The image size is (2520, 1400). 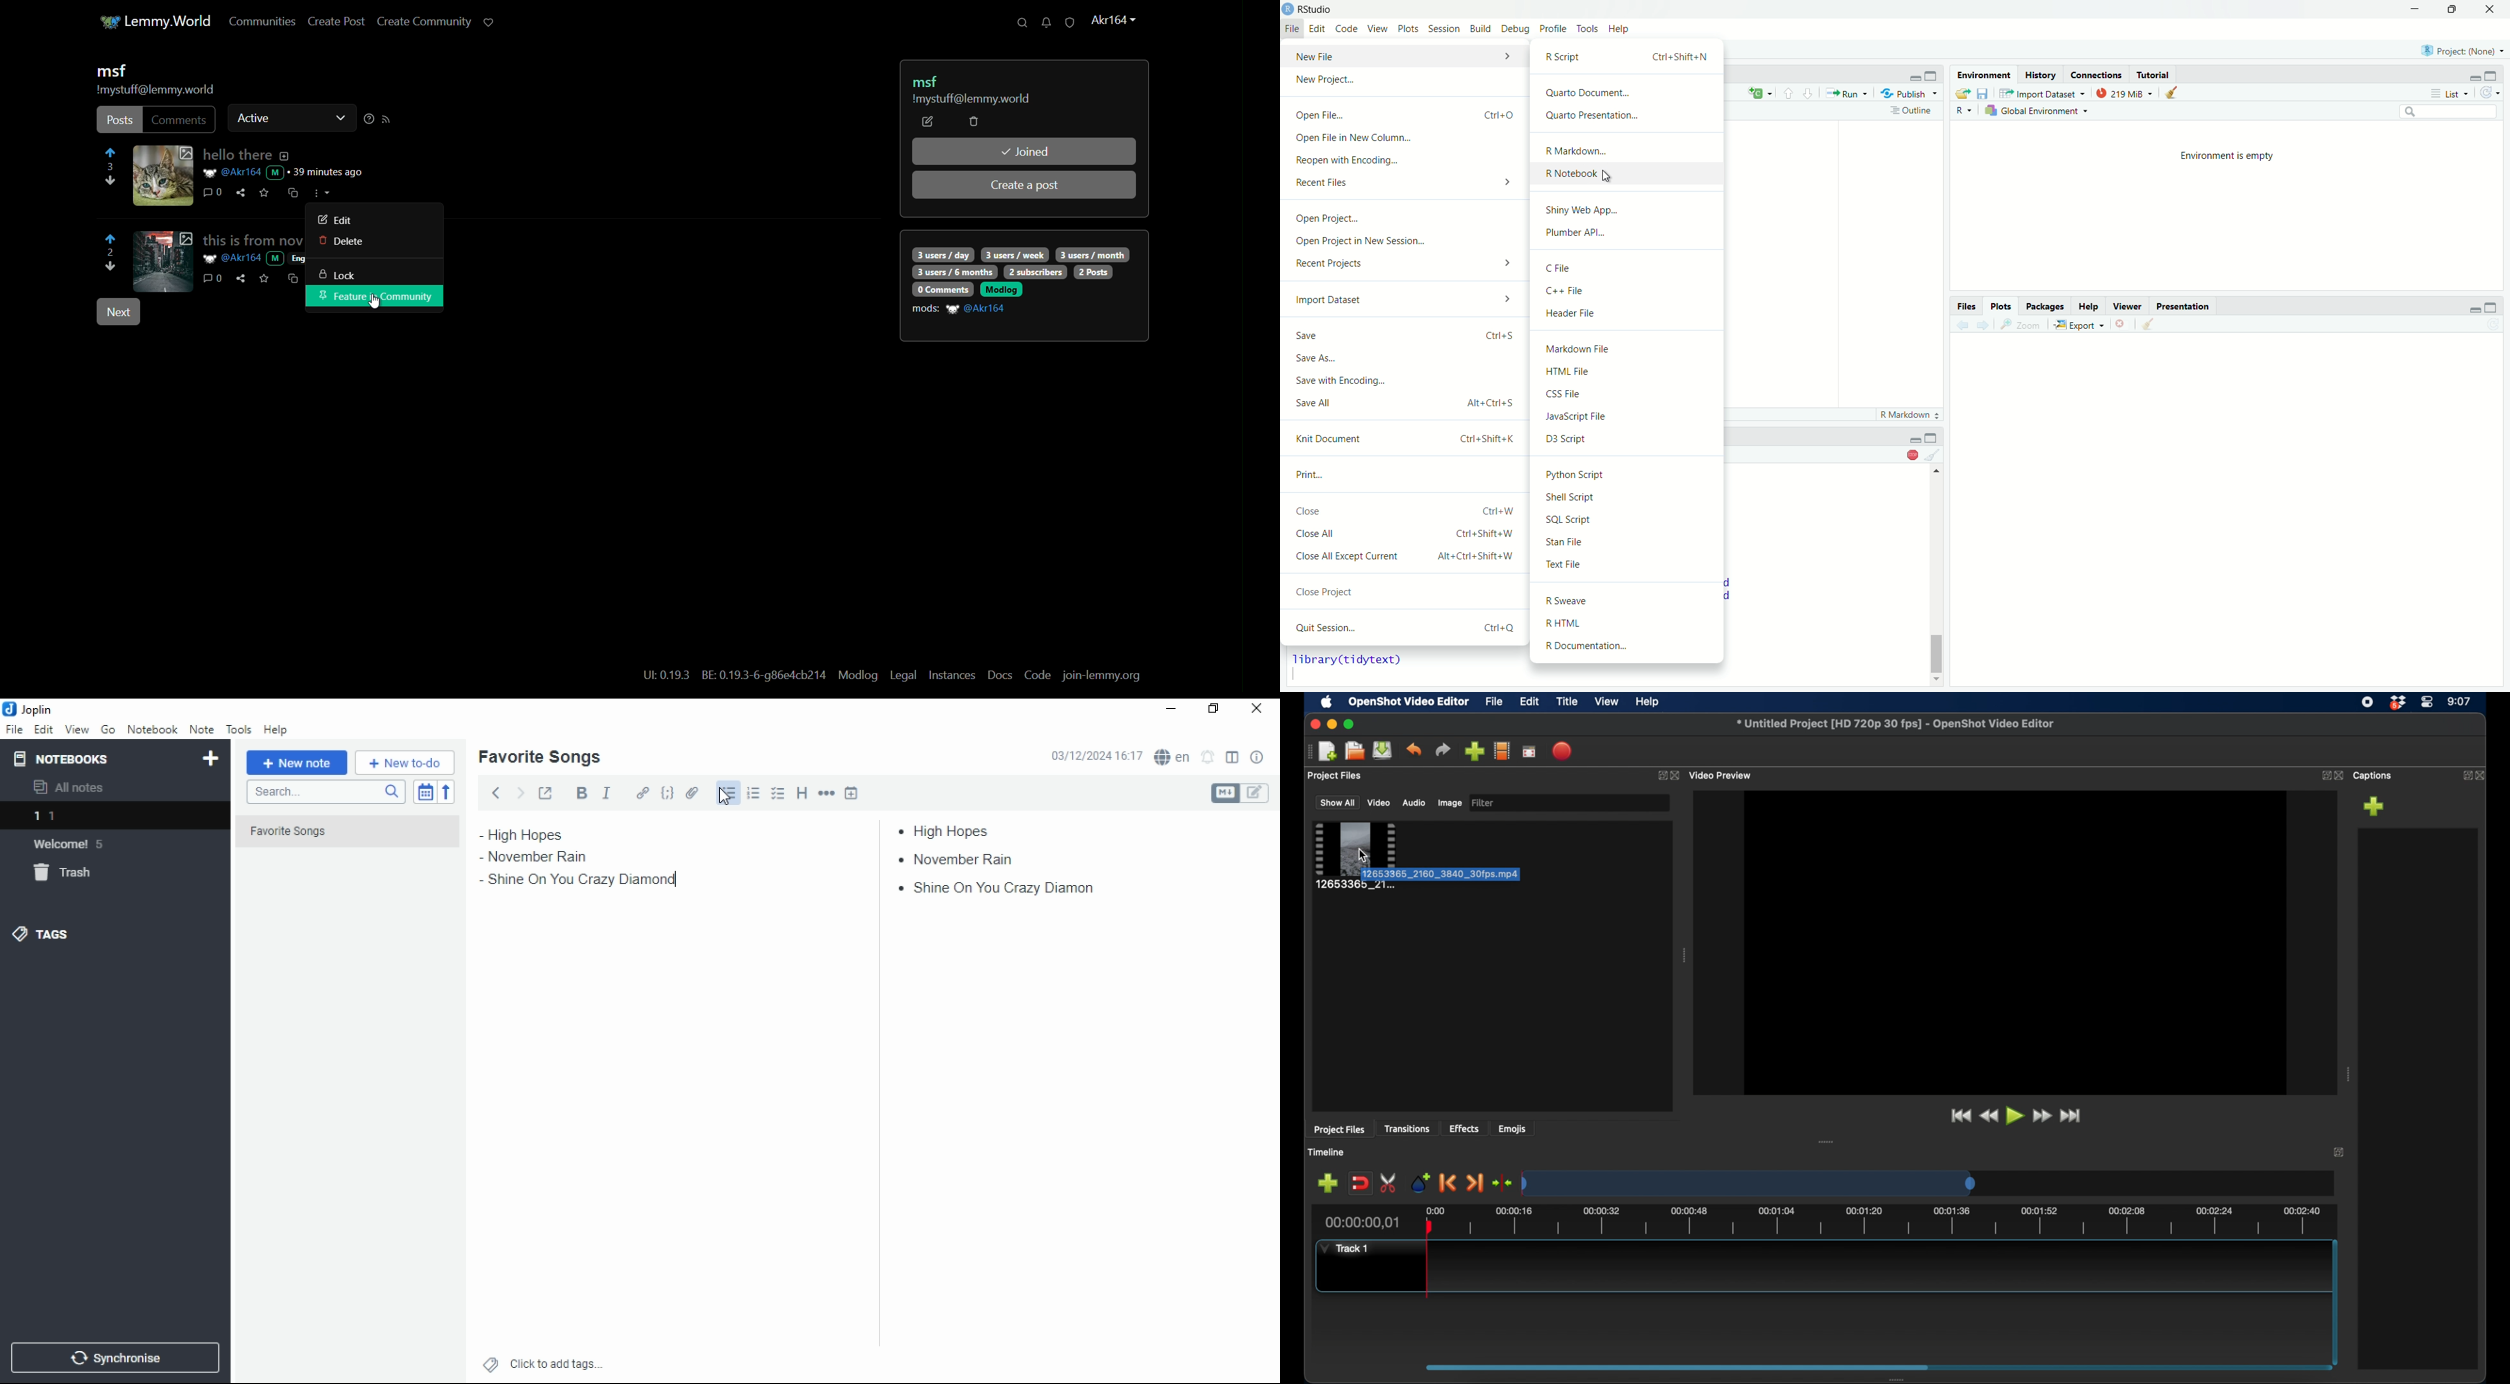 What do you see at coordinates (1240, 793) in the screenshot?
I see `toggle editors` at bounding box center [1240, 793].